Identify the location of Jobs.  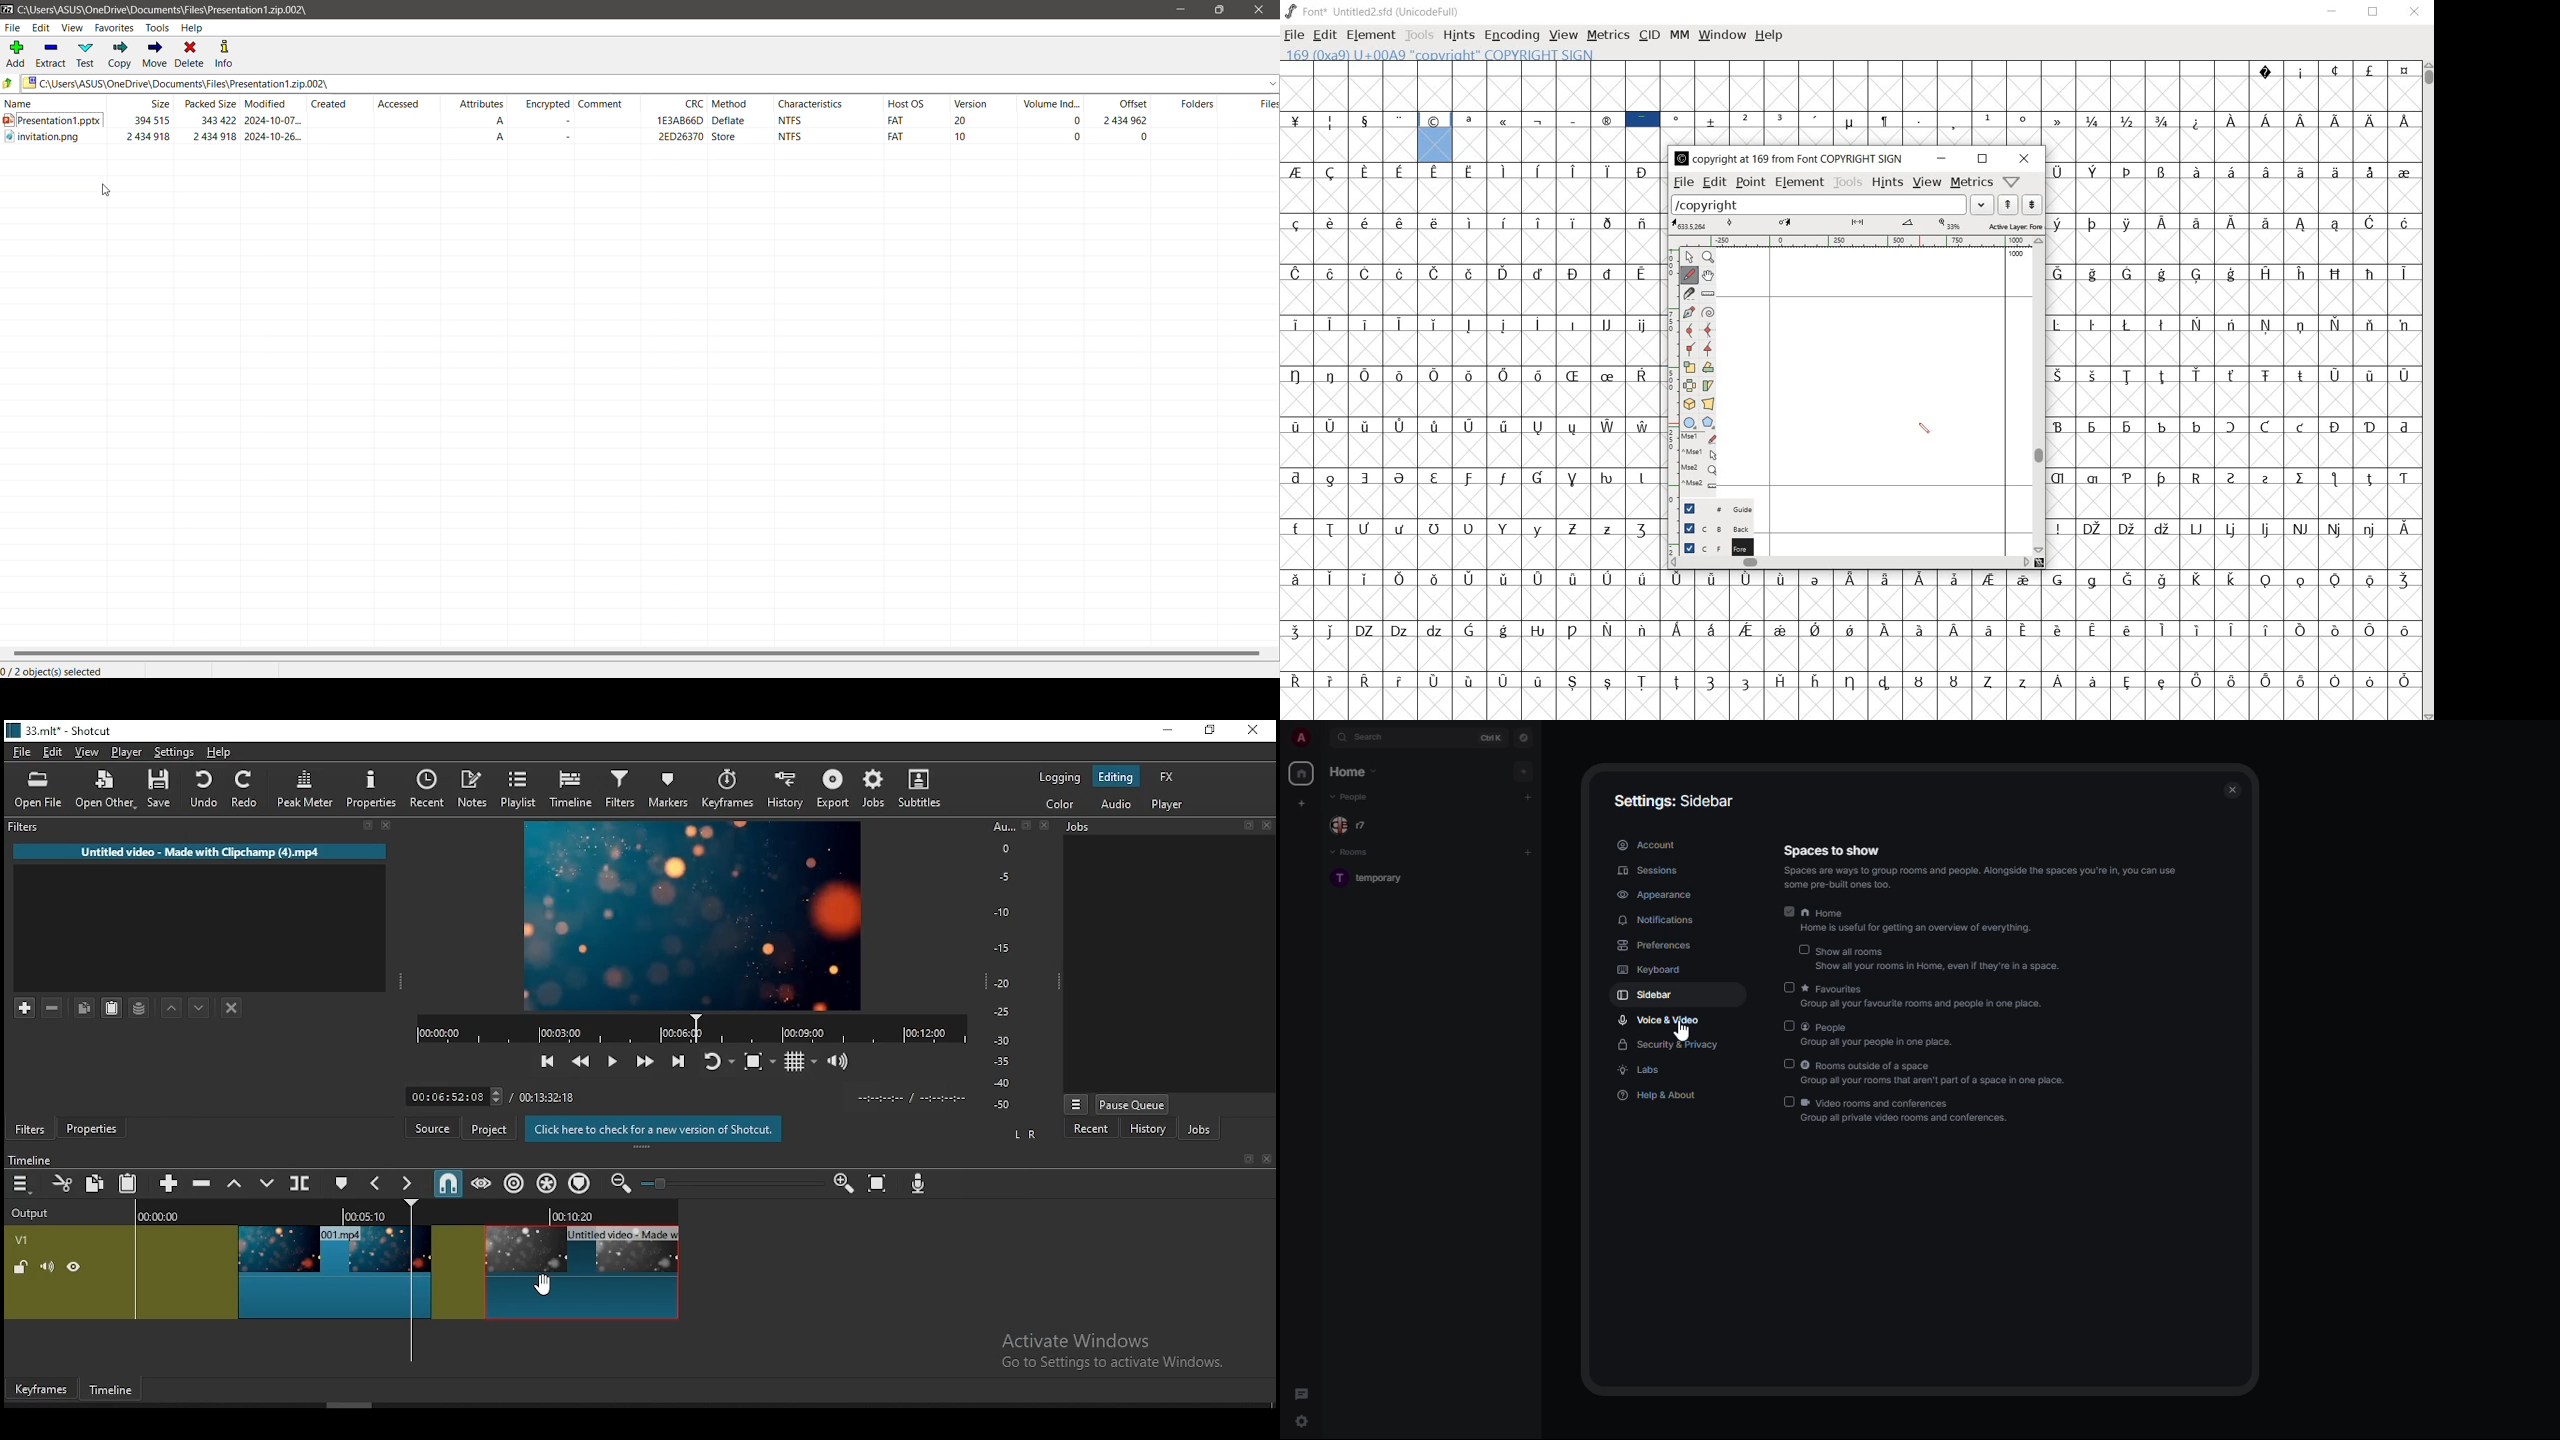
(1171, 828).